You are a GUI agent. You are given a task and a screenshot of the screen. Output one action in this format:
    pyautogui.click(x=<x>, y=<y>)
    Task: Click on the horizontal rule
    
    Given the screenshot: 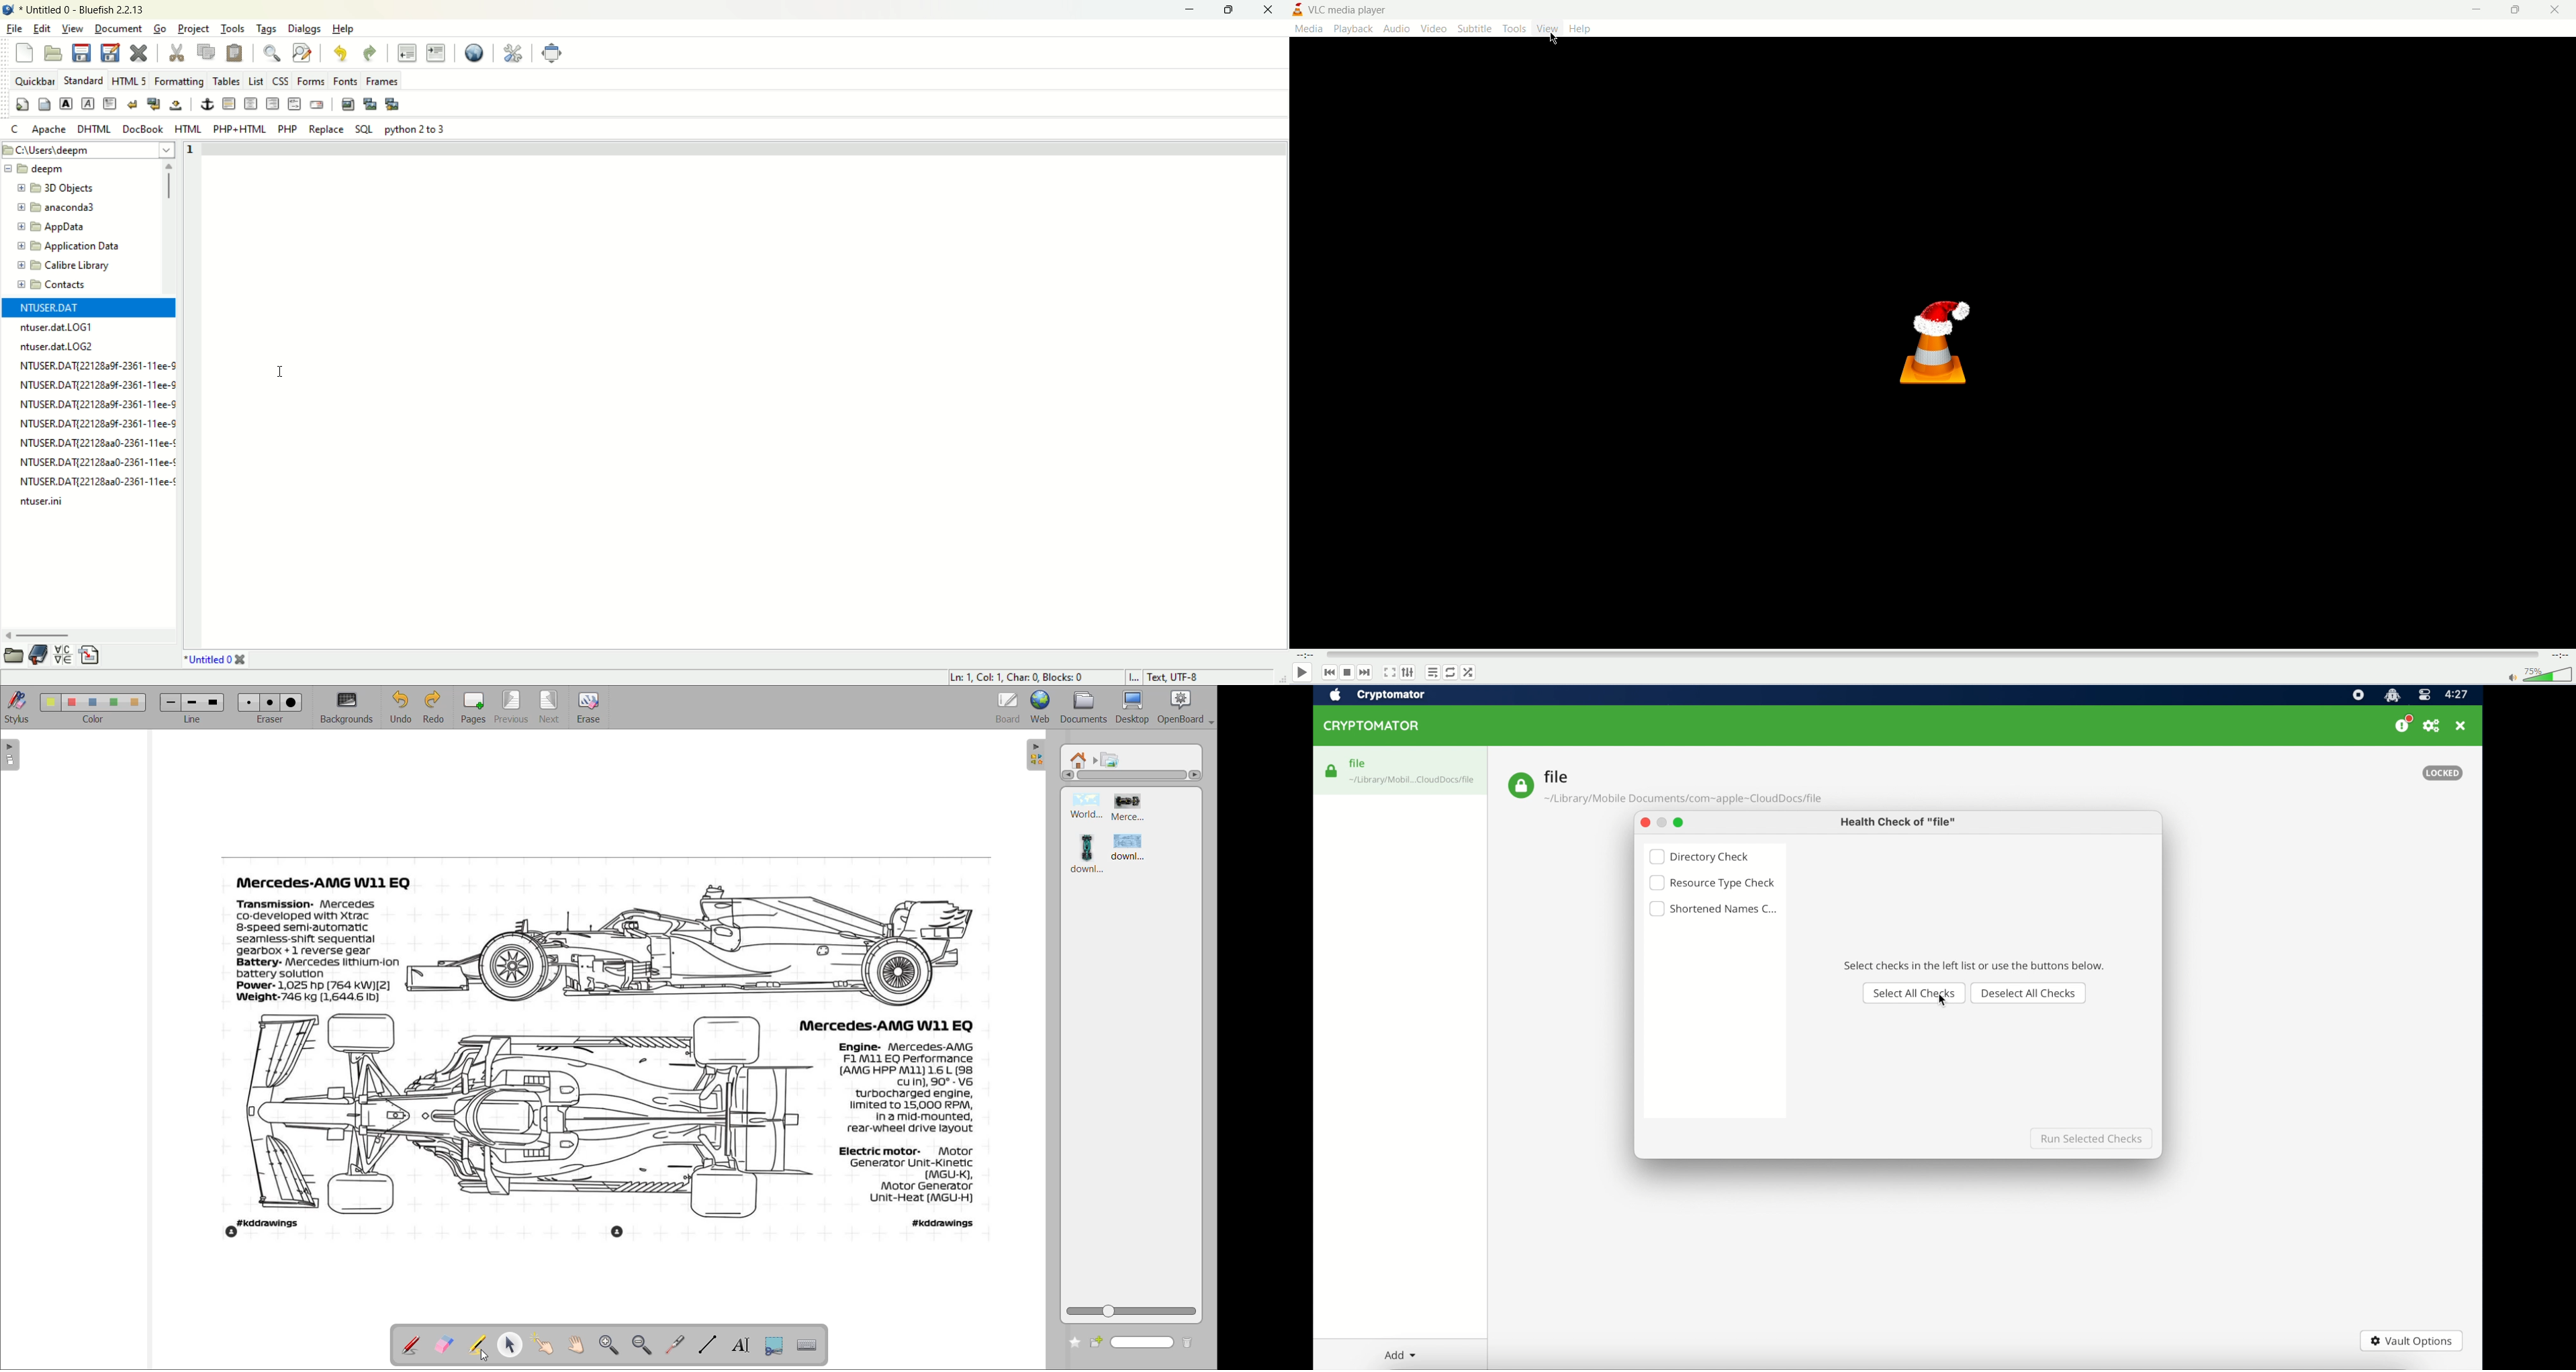 What is the action you would take?
    pyautogui.click(x=230, y=103)
    